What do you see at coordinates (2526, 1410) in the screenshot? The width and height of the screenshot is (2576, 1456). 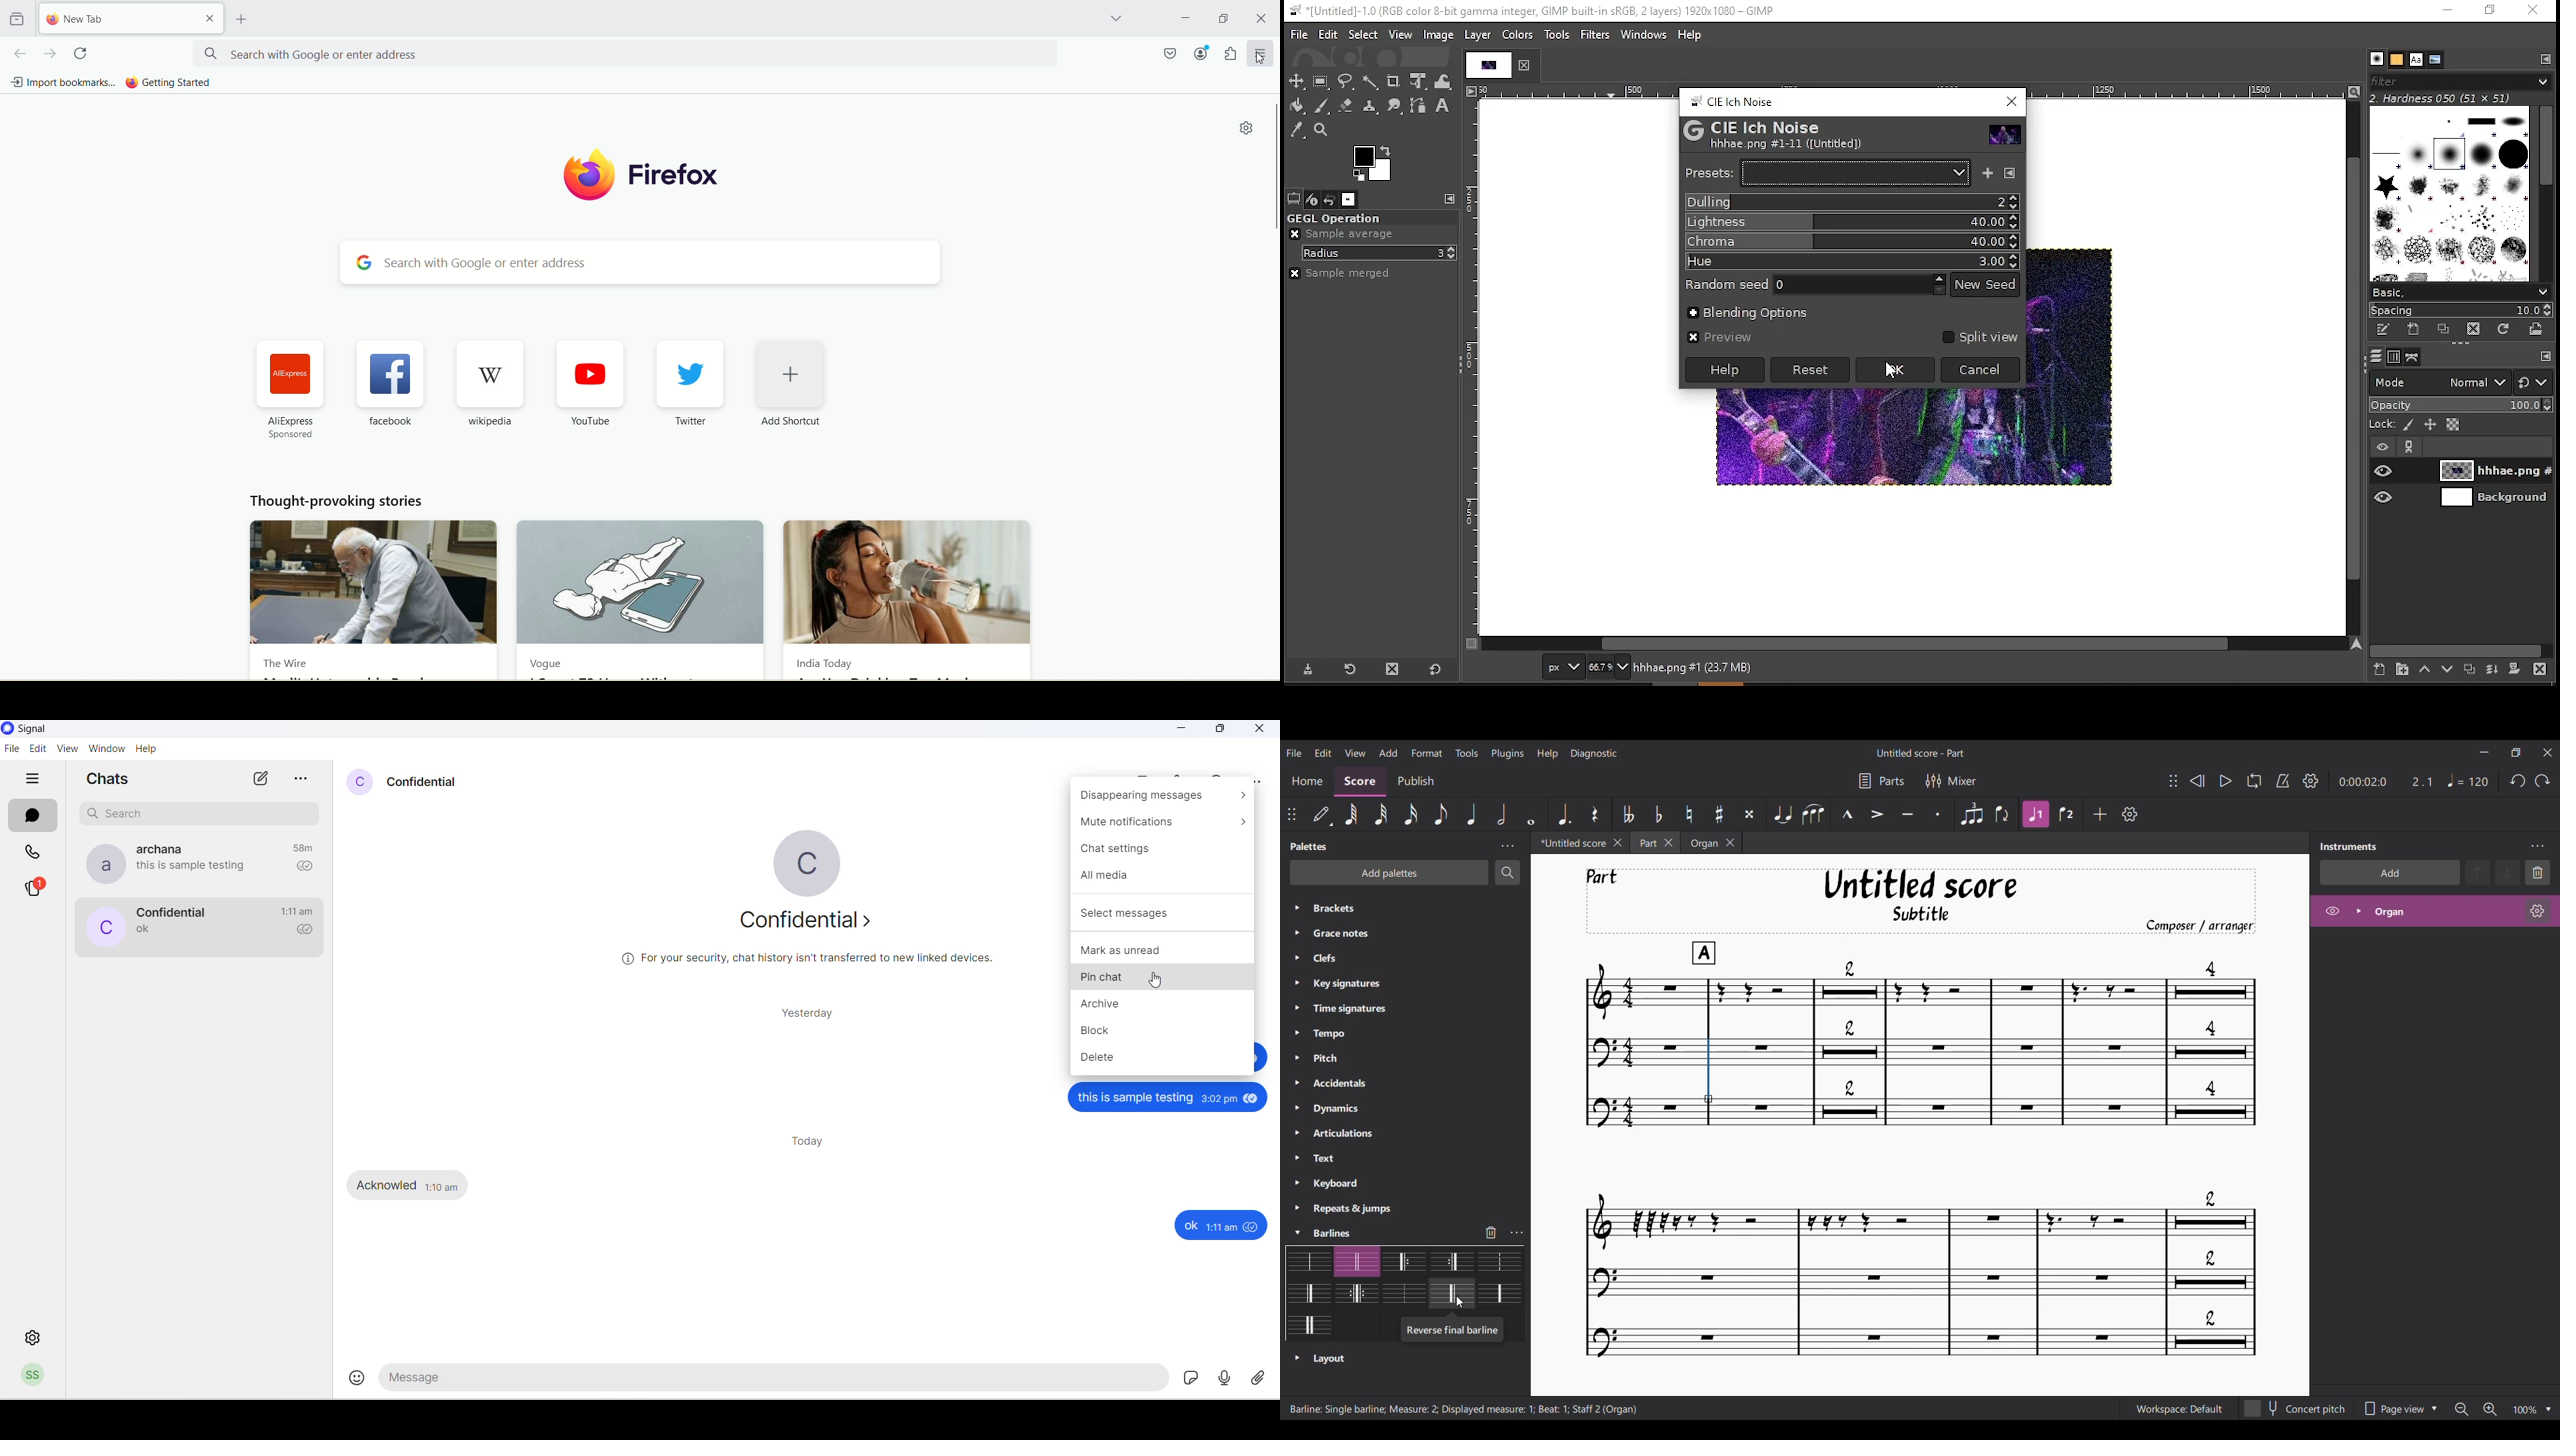 I see `Current zoom factor ` at bounding box center [2526, 1410].